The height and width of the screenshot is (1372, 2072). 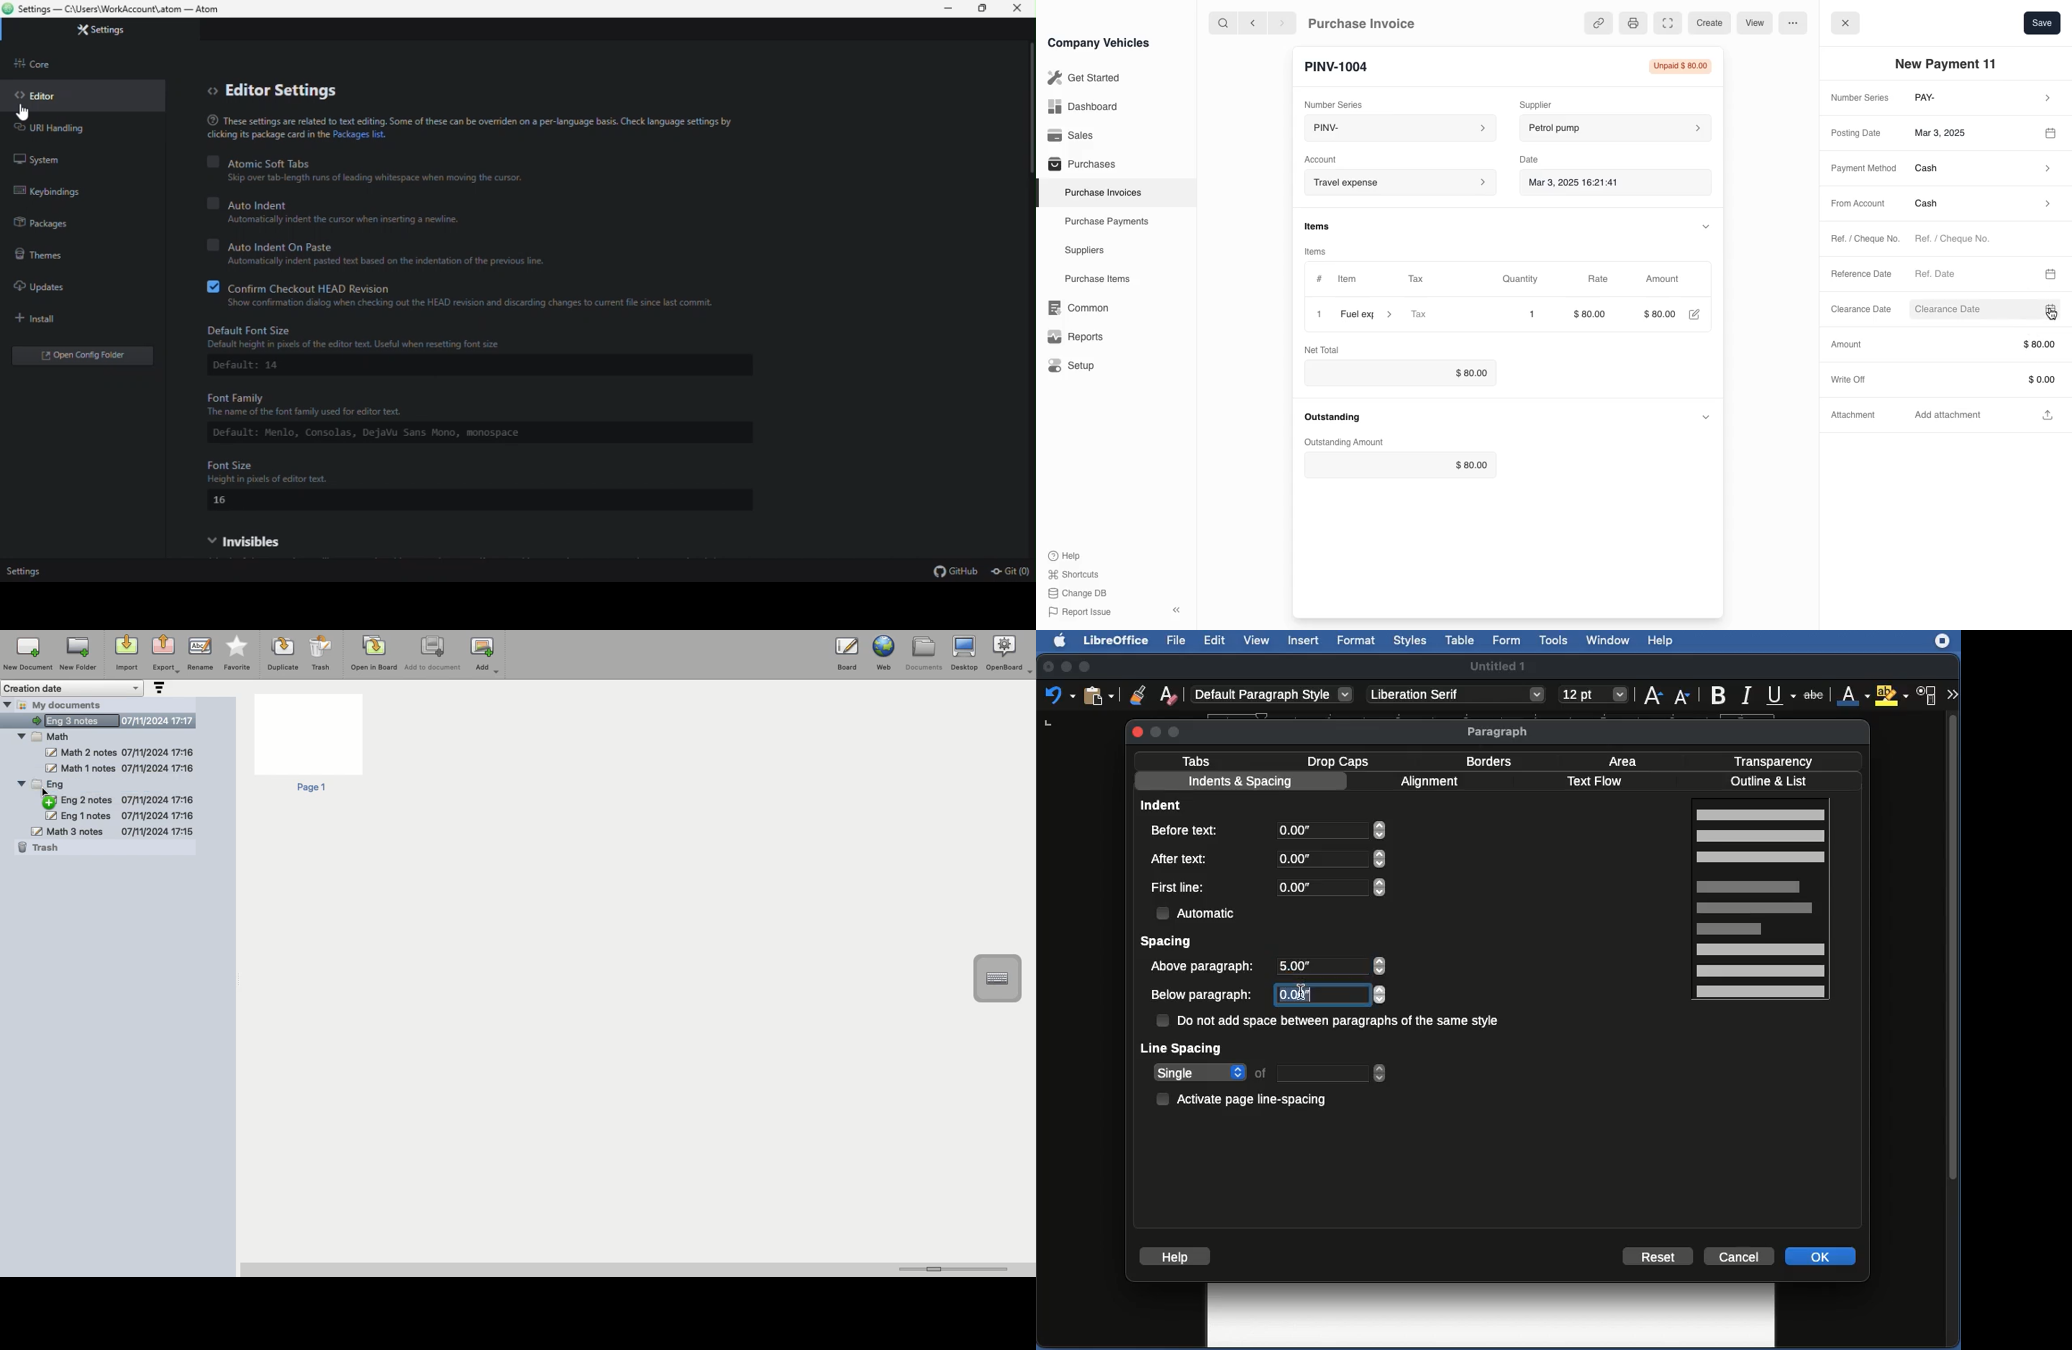 I want to click on items, so click(x=1324, y=225).